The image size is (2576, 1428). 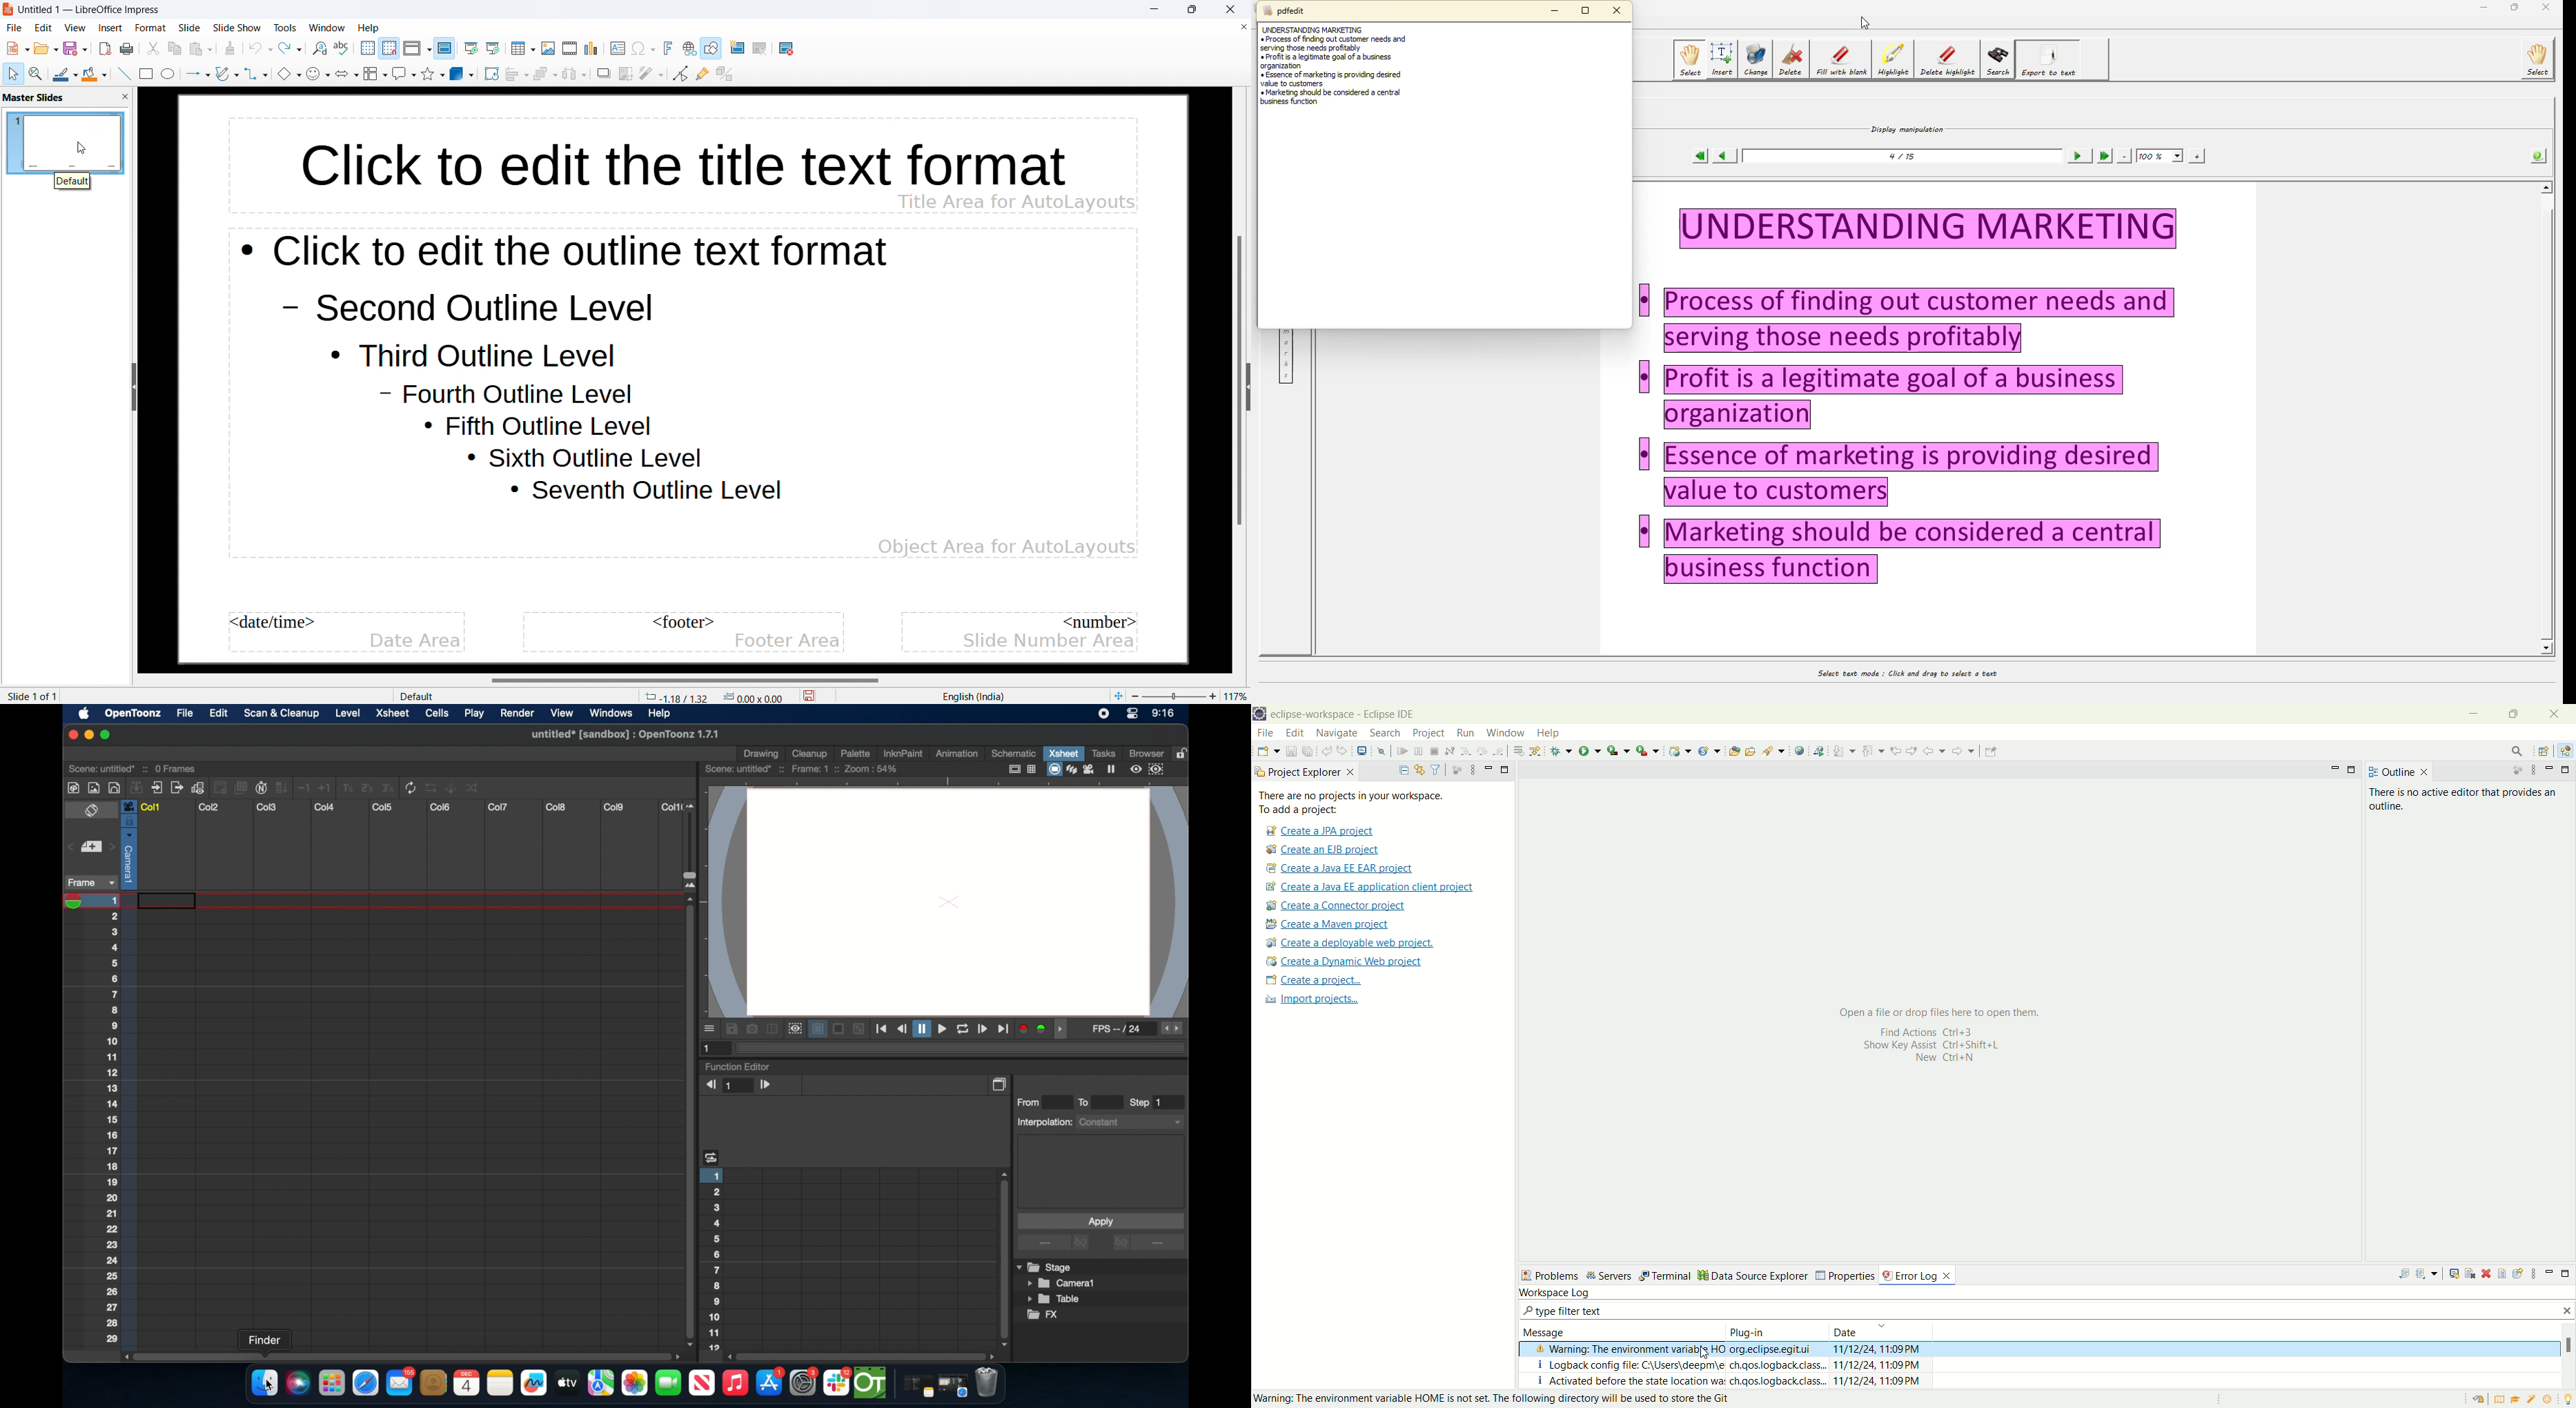 I want to click on scroll box, so click(x=863, y=1356).